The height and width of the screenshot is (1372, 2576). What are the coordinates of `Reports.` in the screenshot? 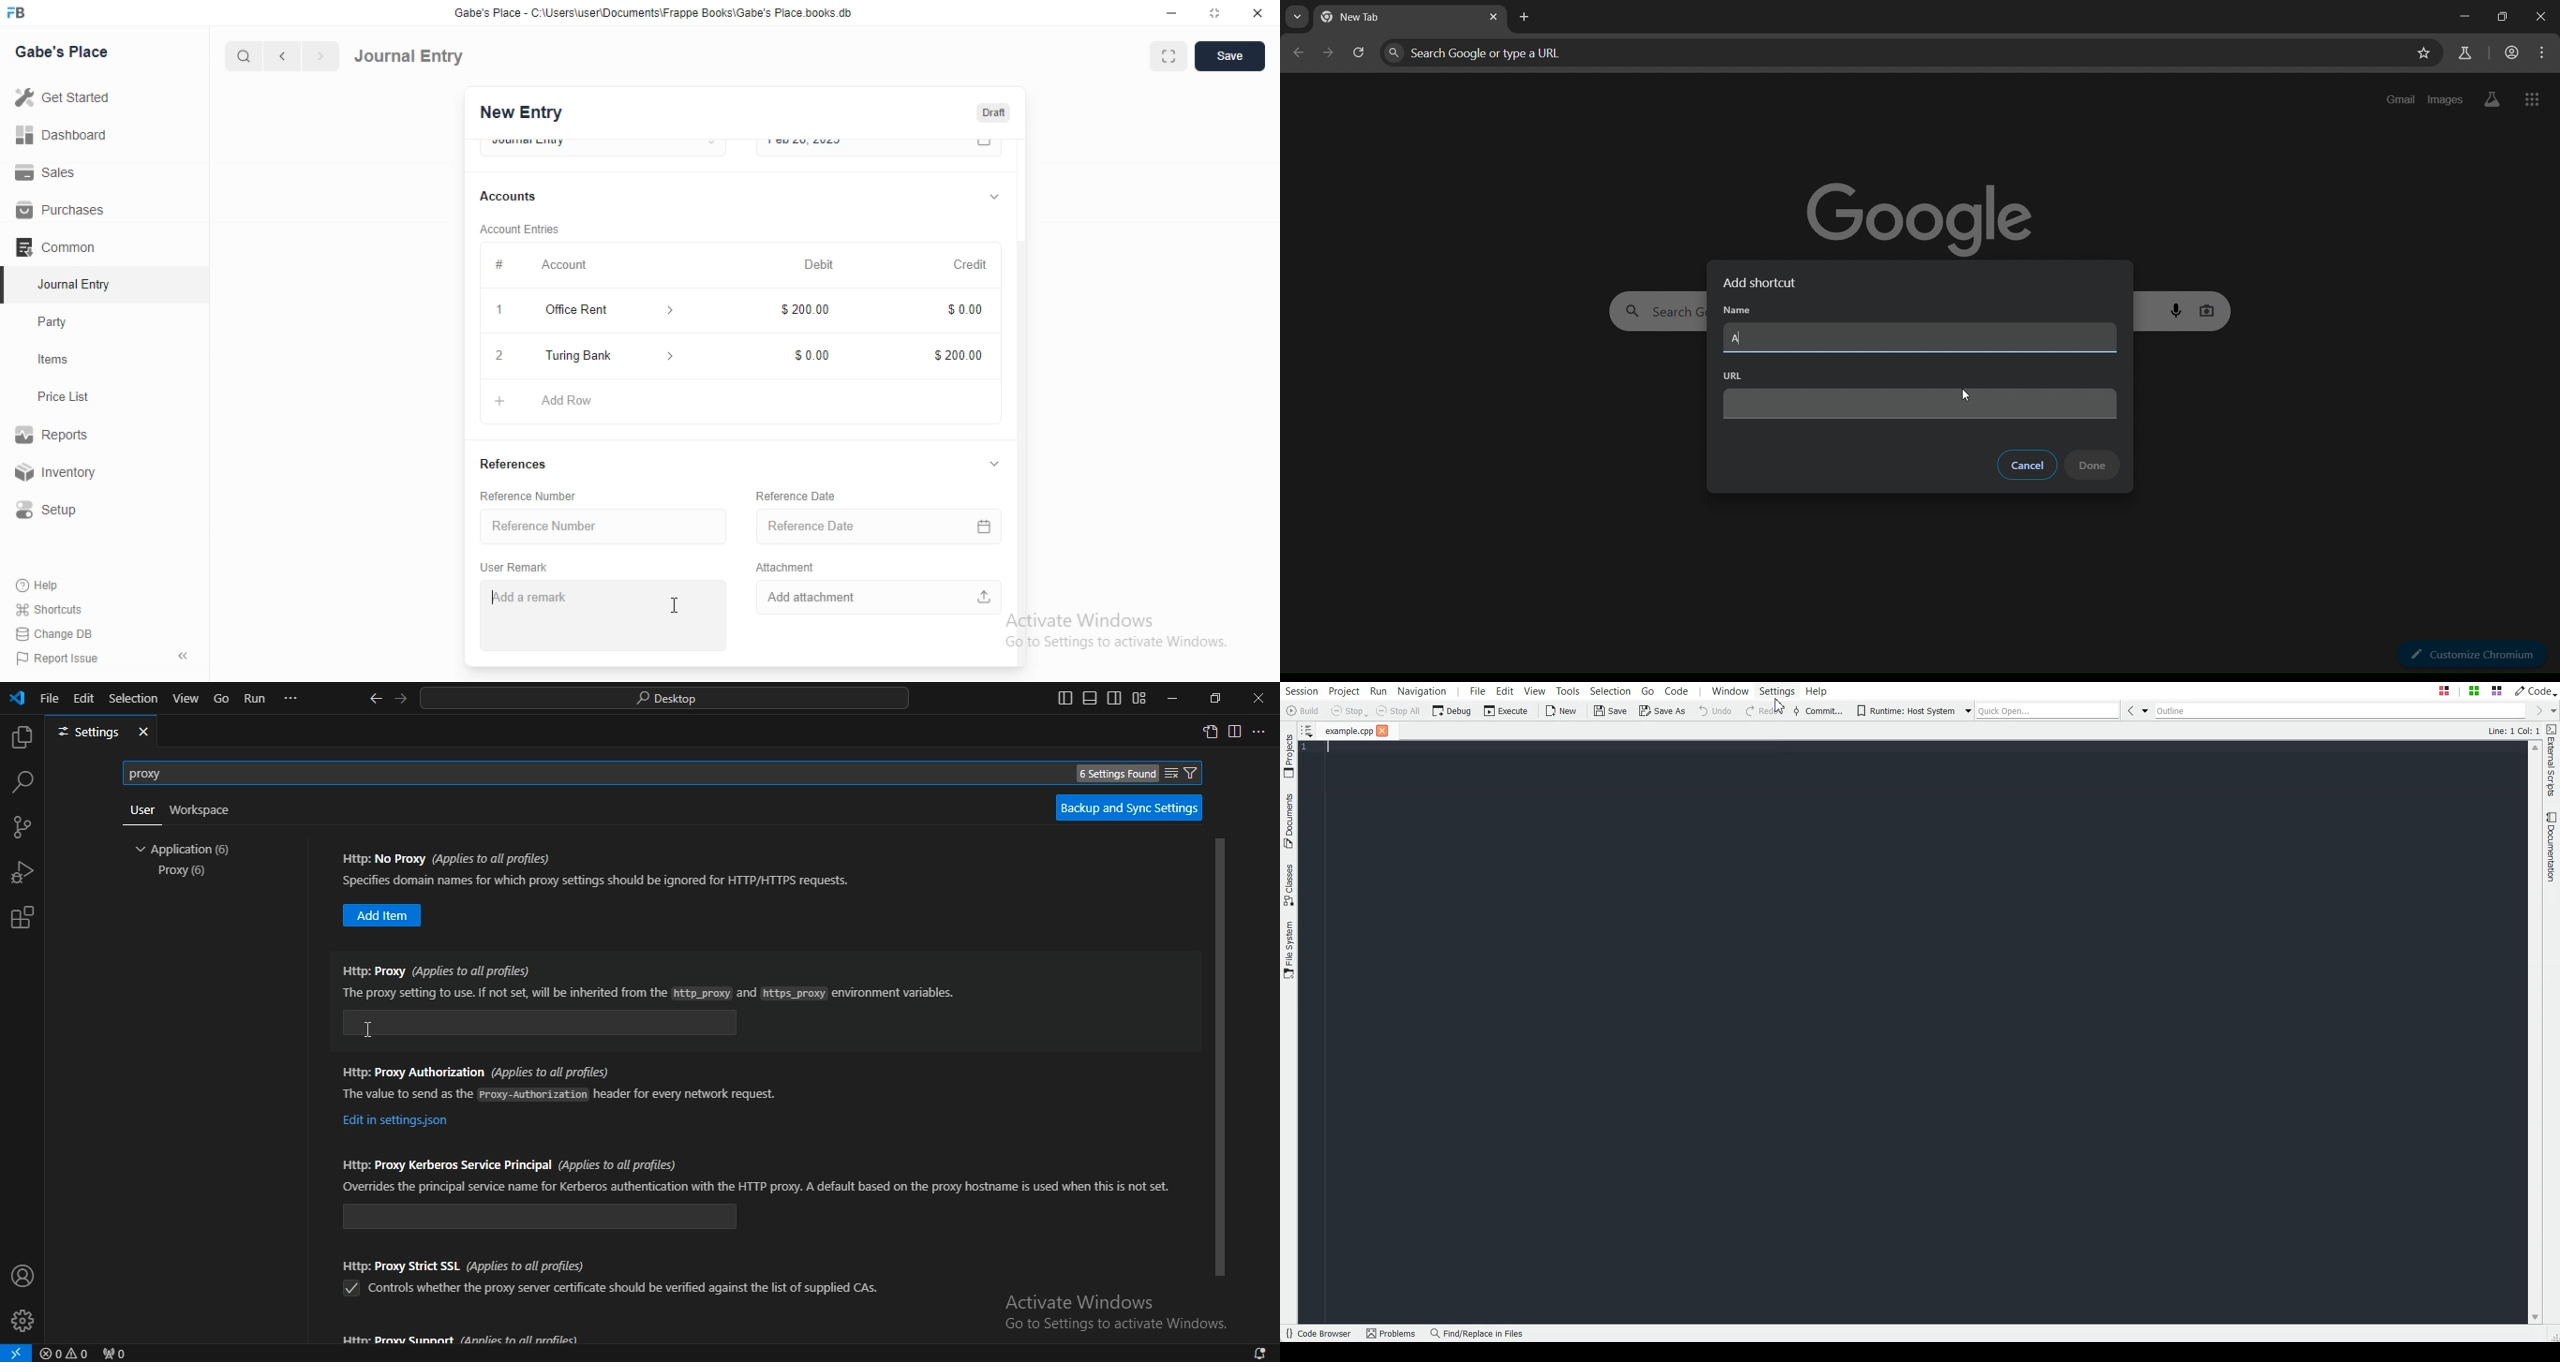 It's located at (55, 438).